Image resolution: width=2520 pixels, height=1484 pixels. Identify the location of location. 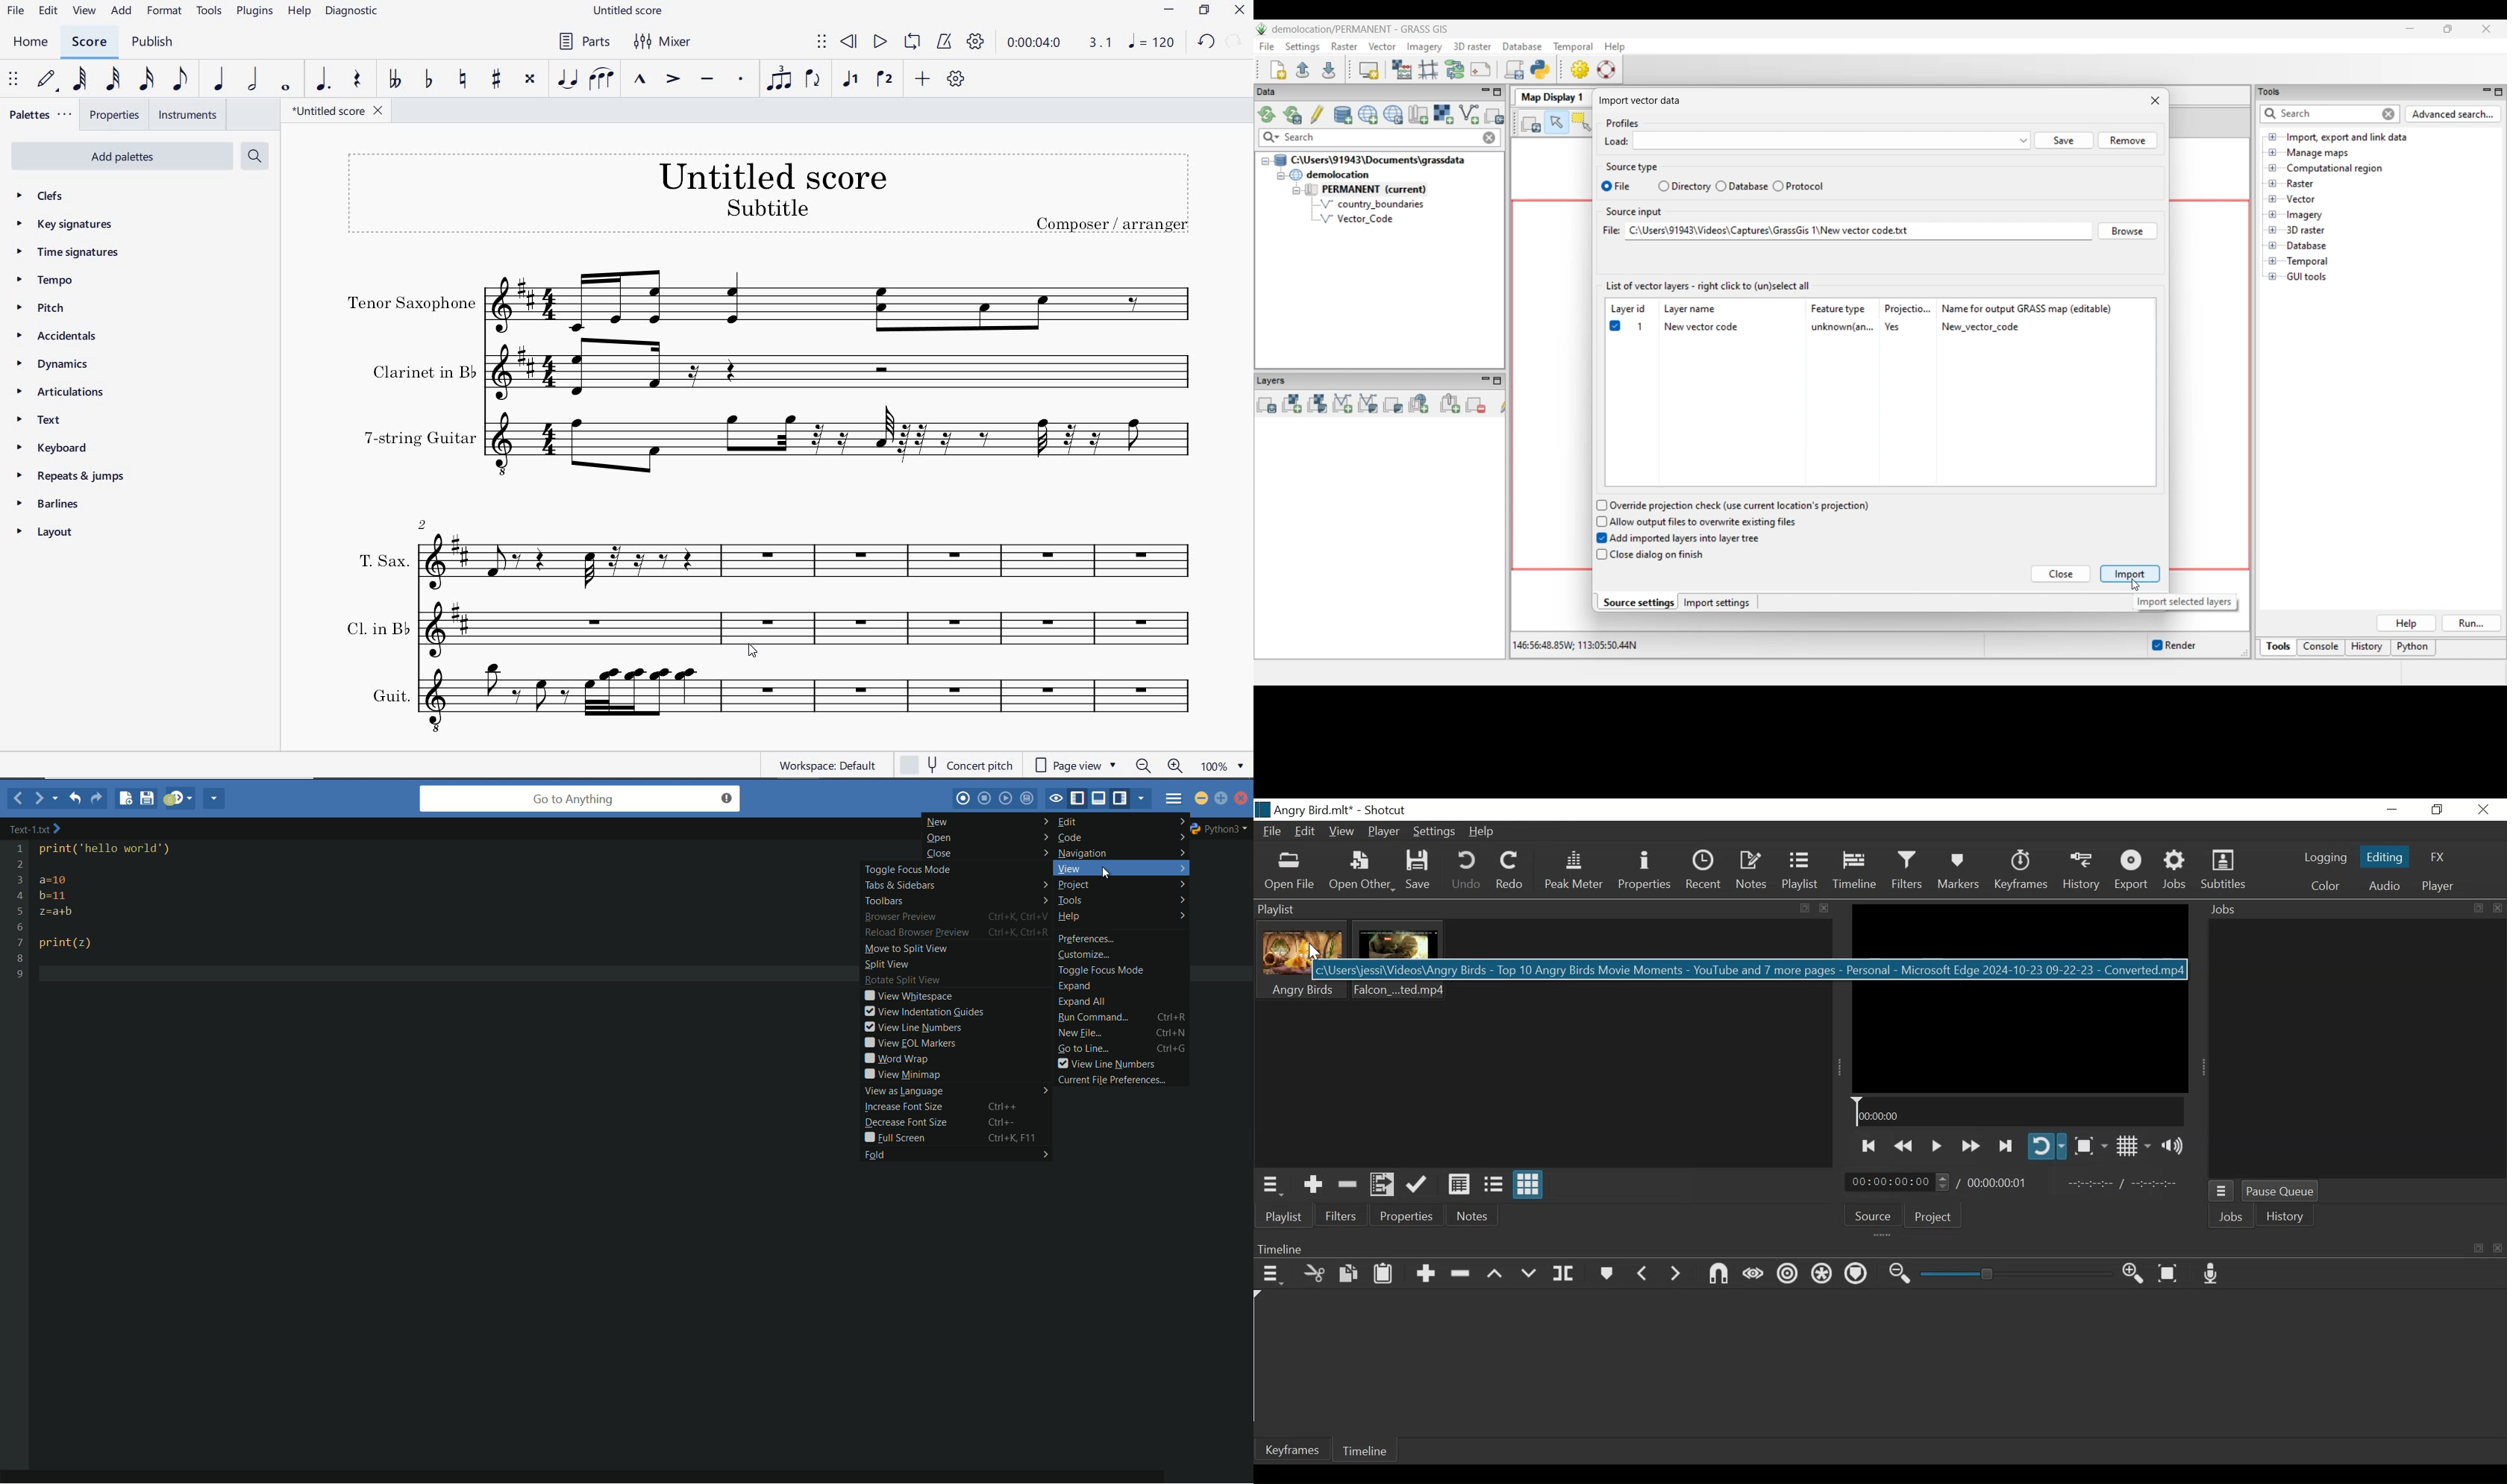
(1652, 968).